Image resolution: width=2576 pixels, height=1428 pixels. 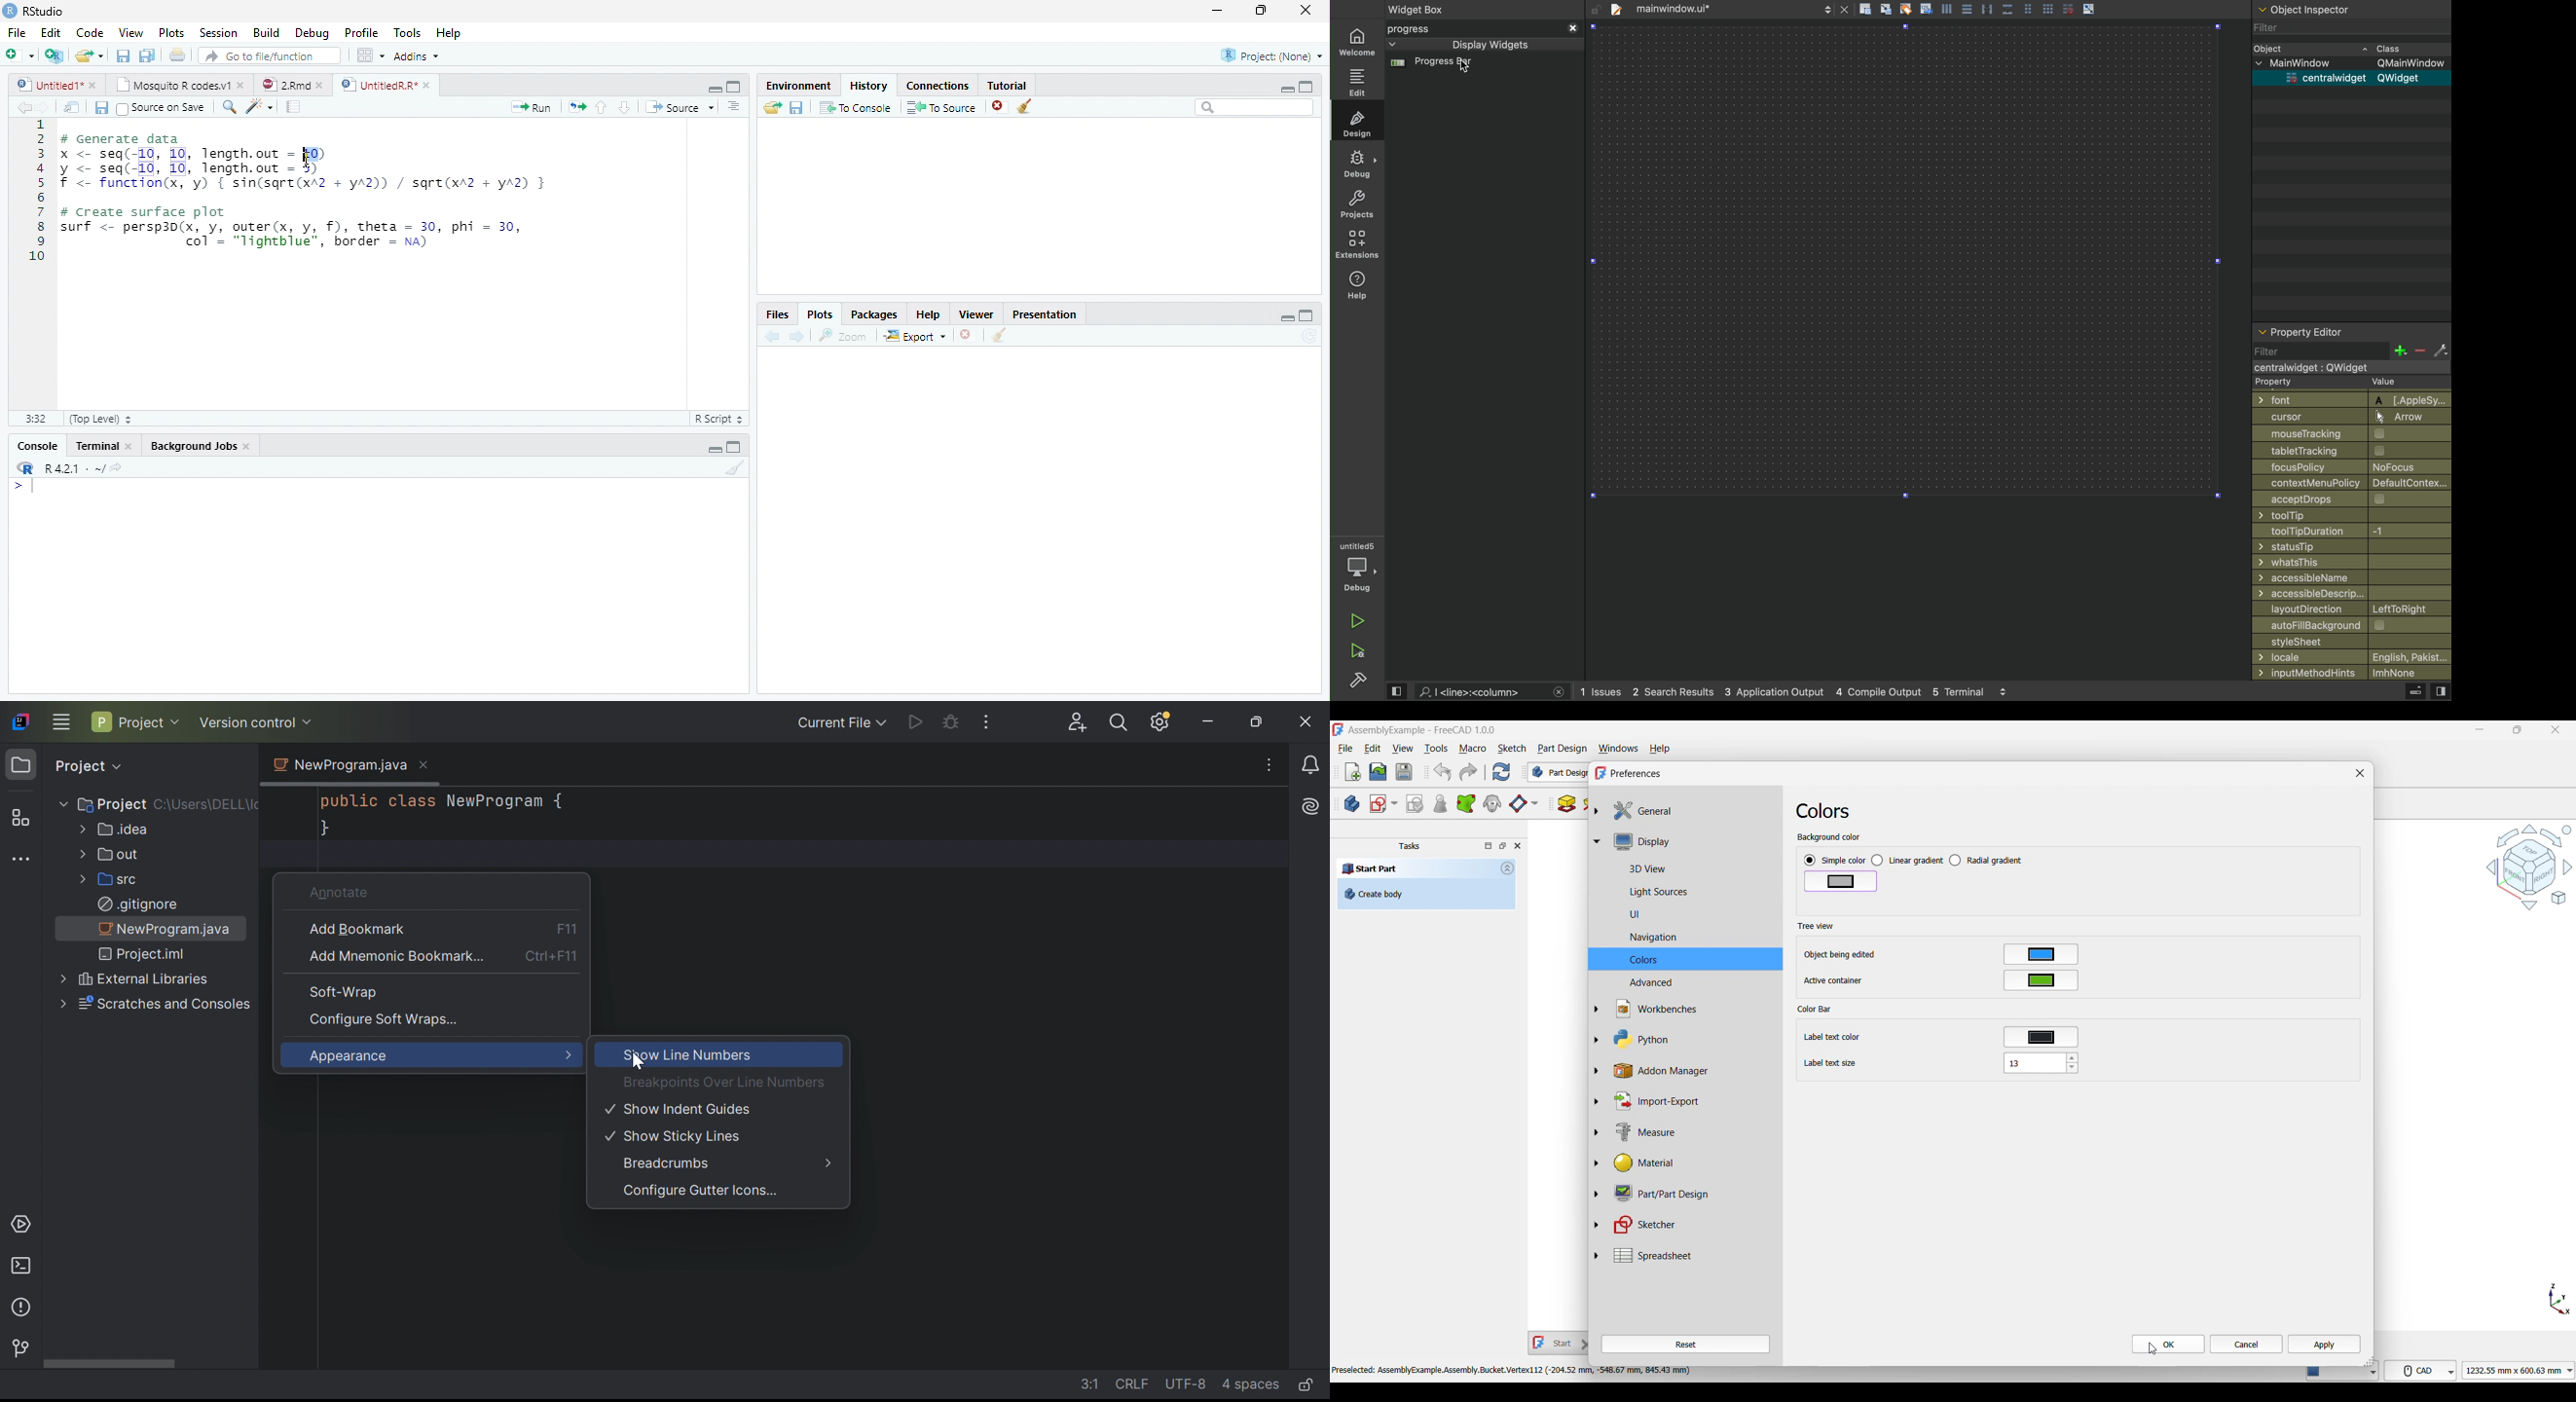 I want to click on Colors, so click(x=1823, y=811).